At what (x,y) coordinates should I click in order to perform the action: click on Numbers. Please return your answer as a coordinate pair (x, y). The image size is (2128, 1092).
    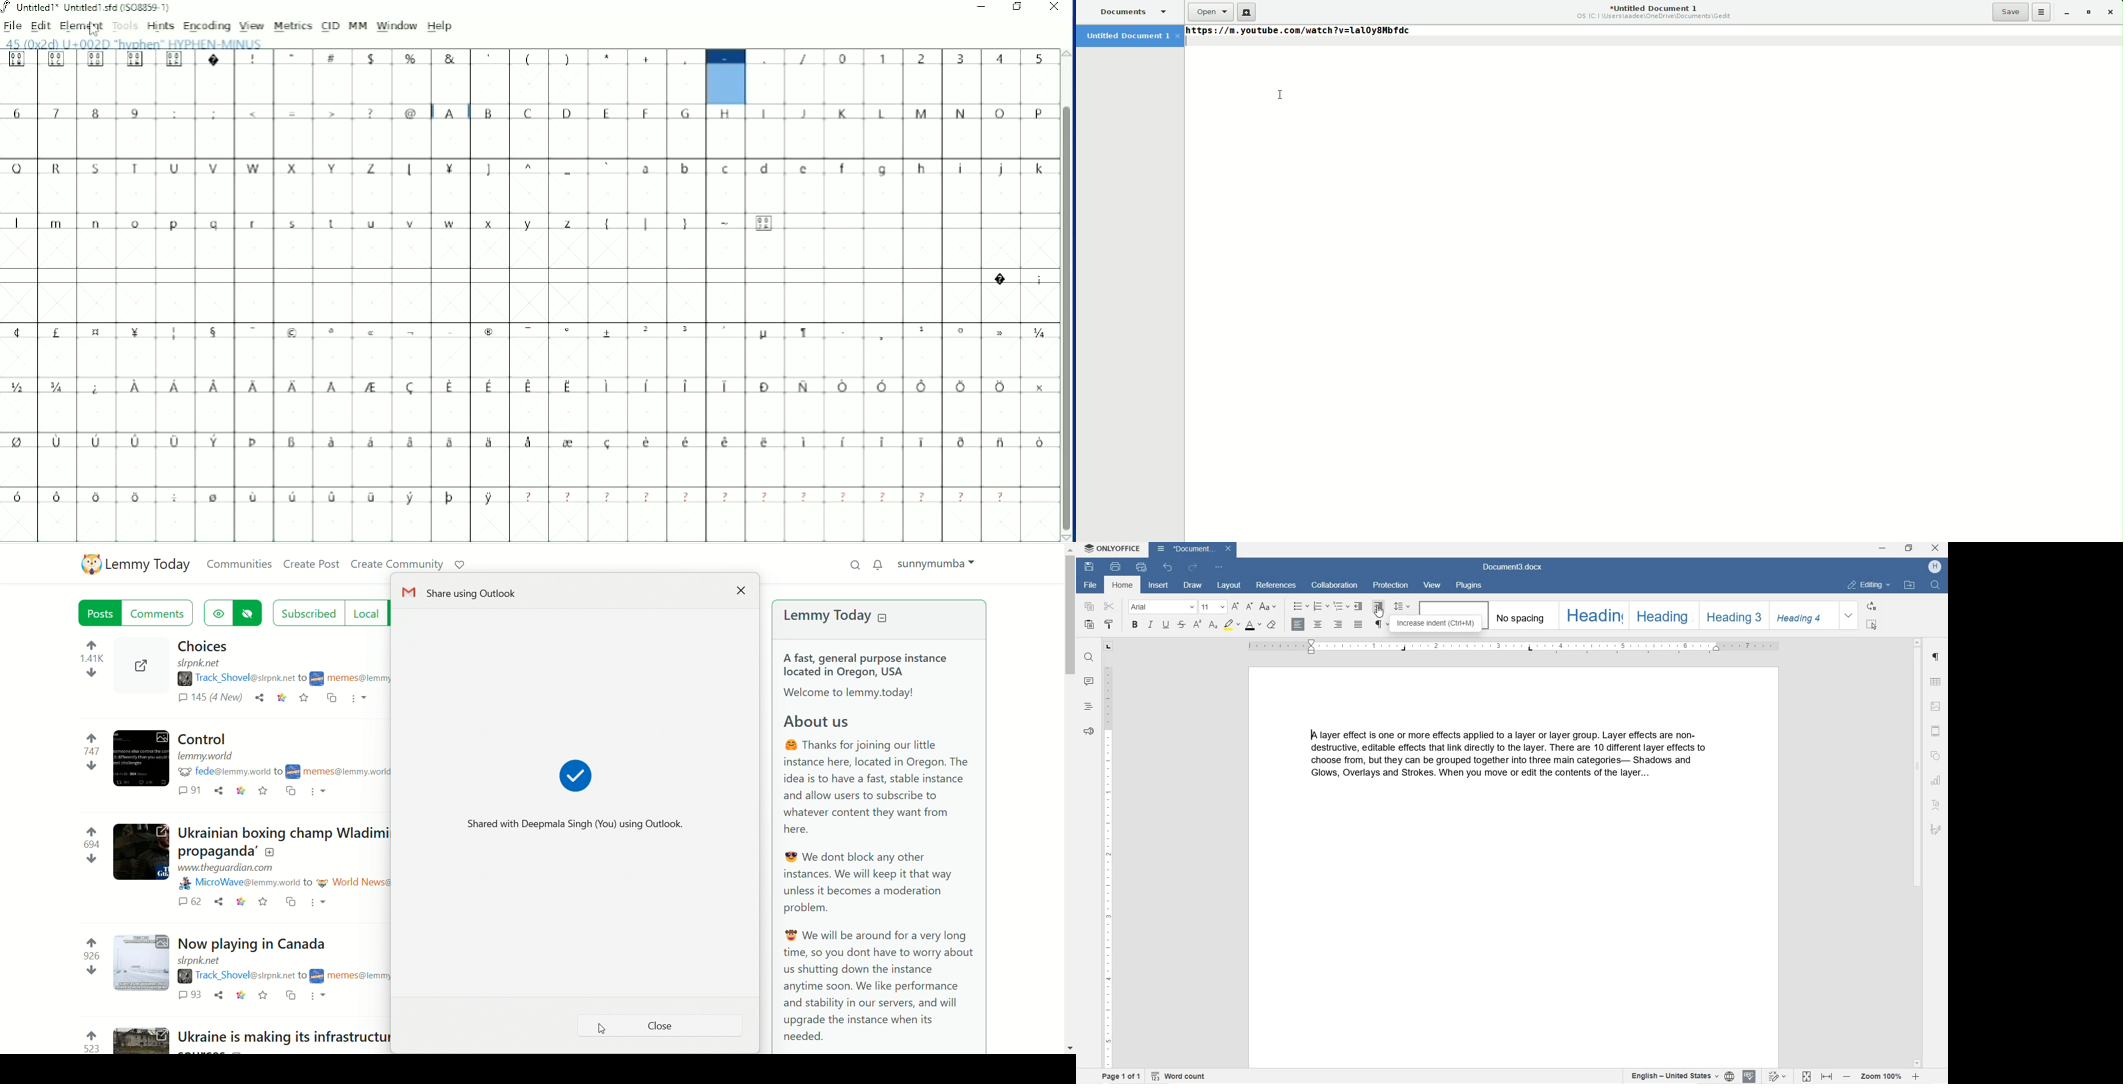
    Looking at the image, I should click on (78, 113).